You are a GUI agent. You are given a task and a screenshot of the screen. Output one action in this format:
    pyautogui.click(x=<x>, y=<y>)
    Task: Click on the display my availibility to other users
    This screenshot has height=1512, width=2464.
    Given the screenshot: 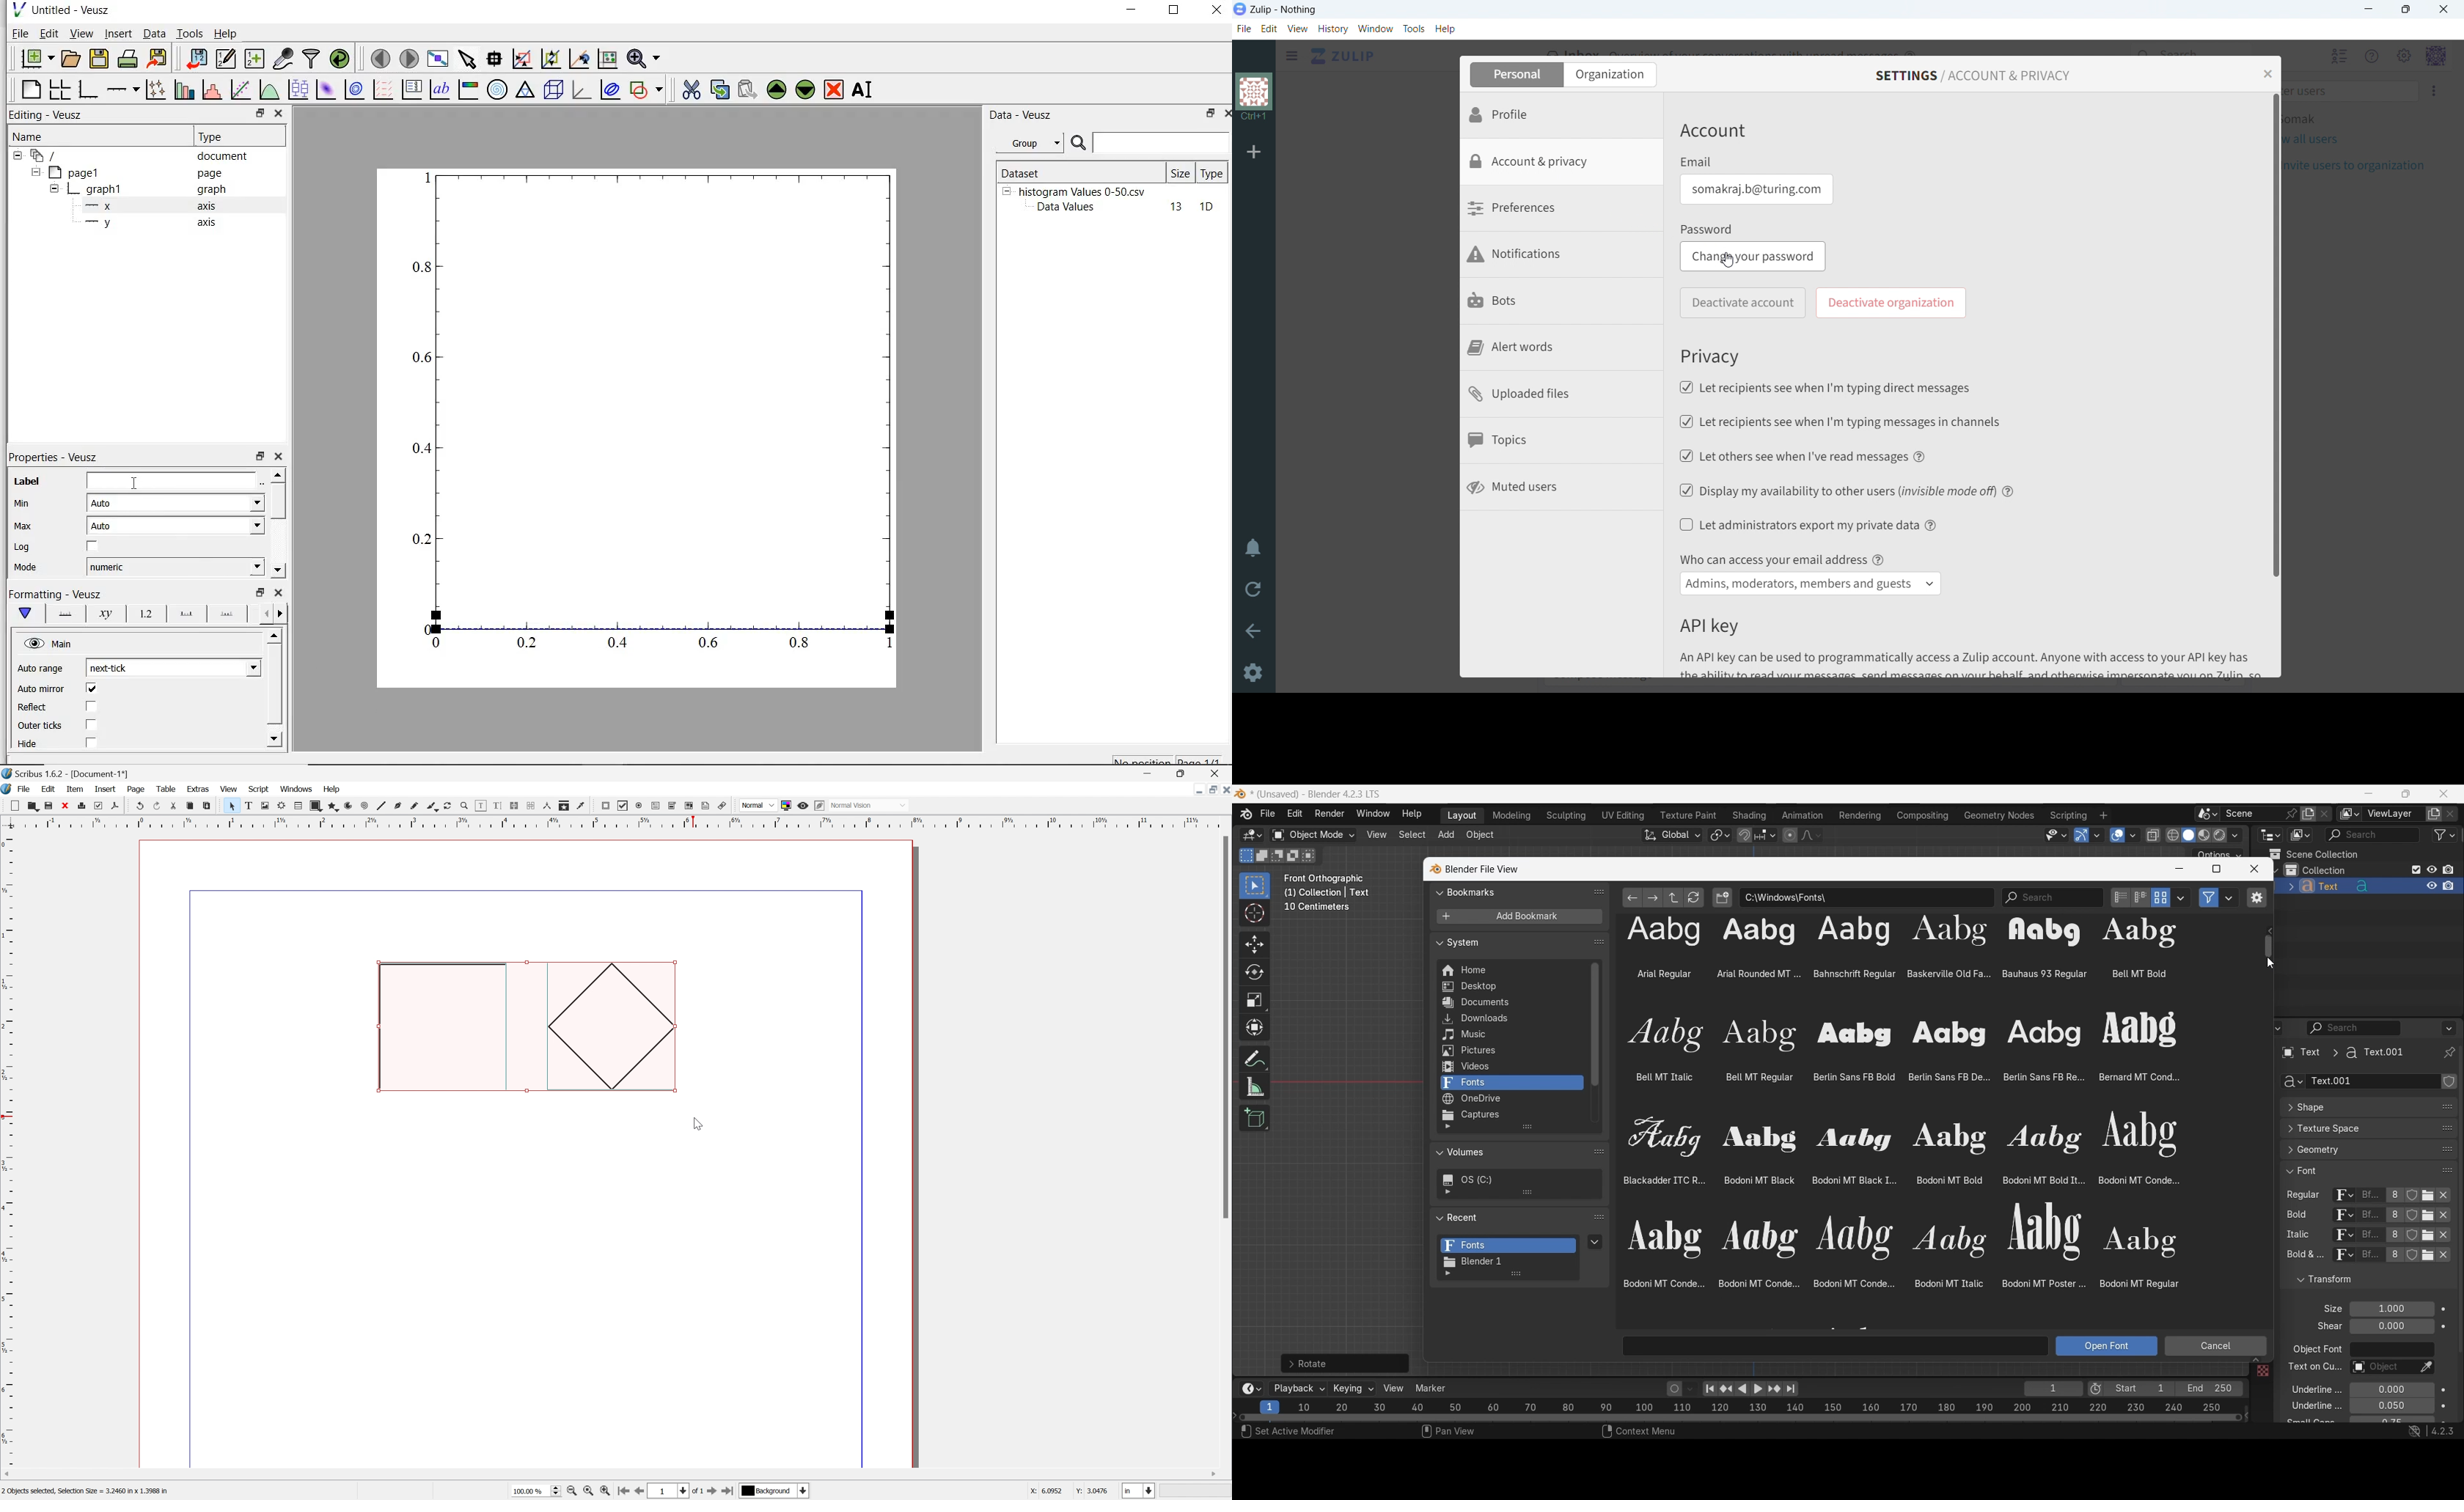 What is the action you would take?
    pyautogui.click(x=1836, y=489)
    